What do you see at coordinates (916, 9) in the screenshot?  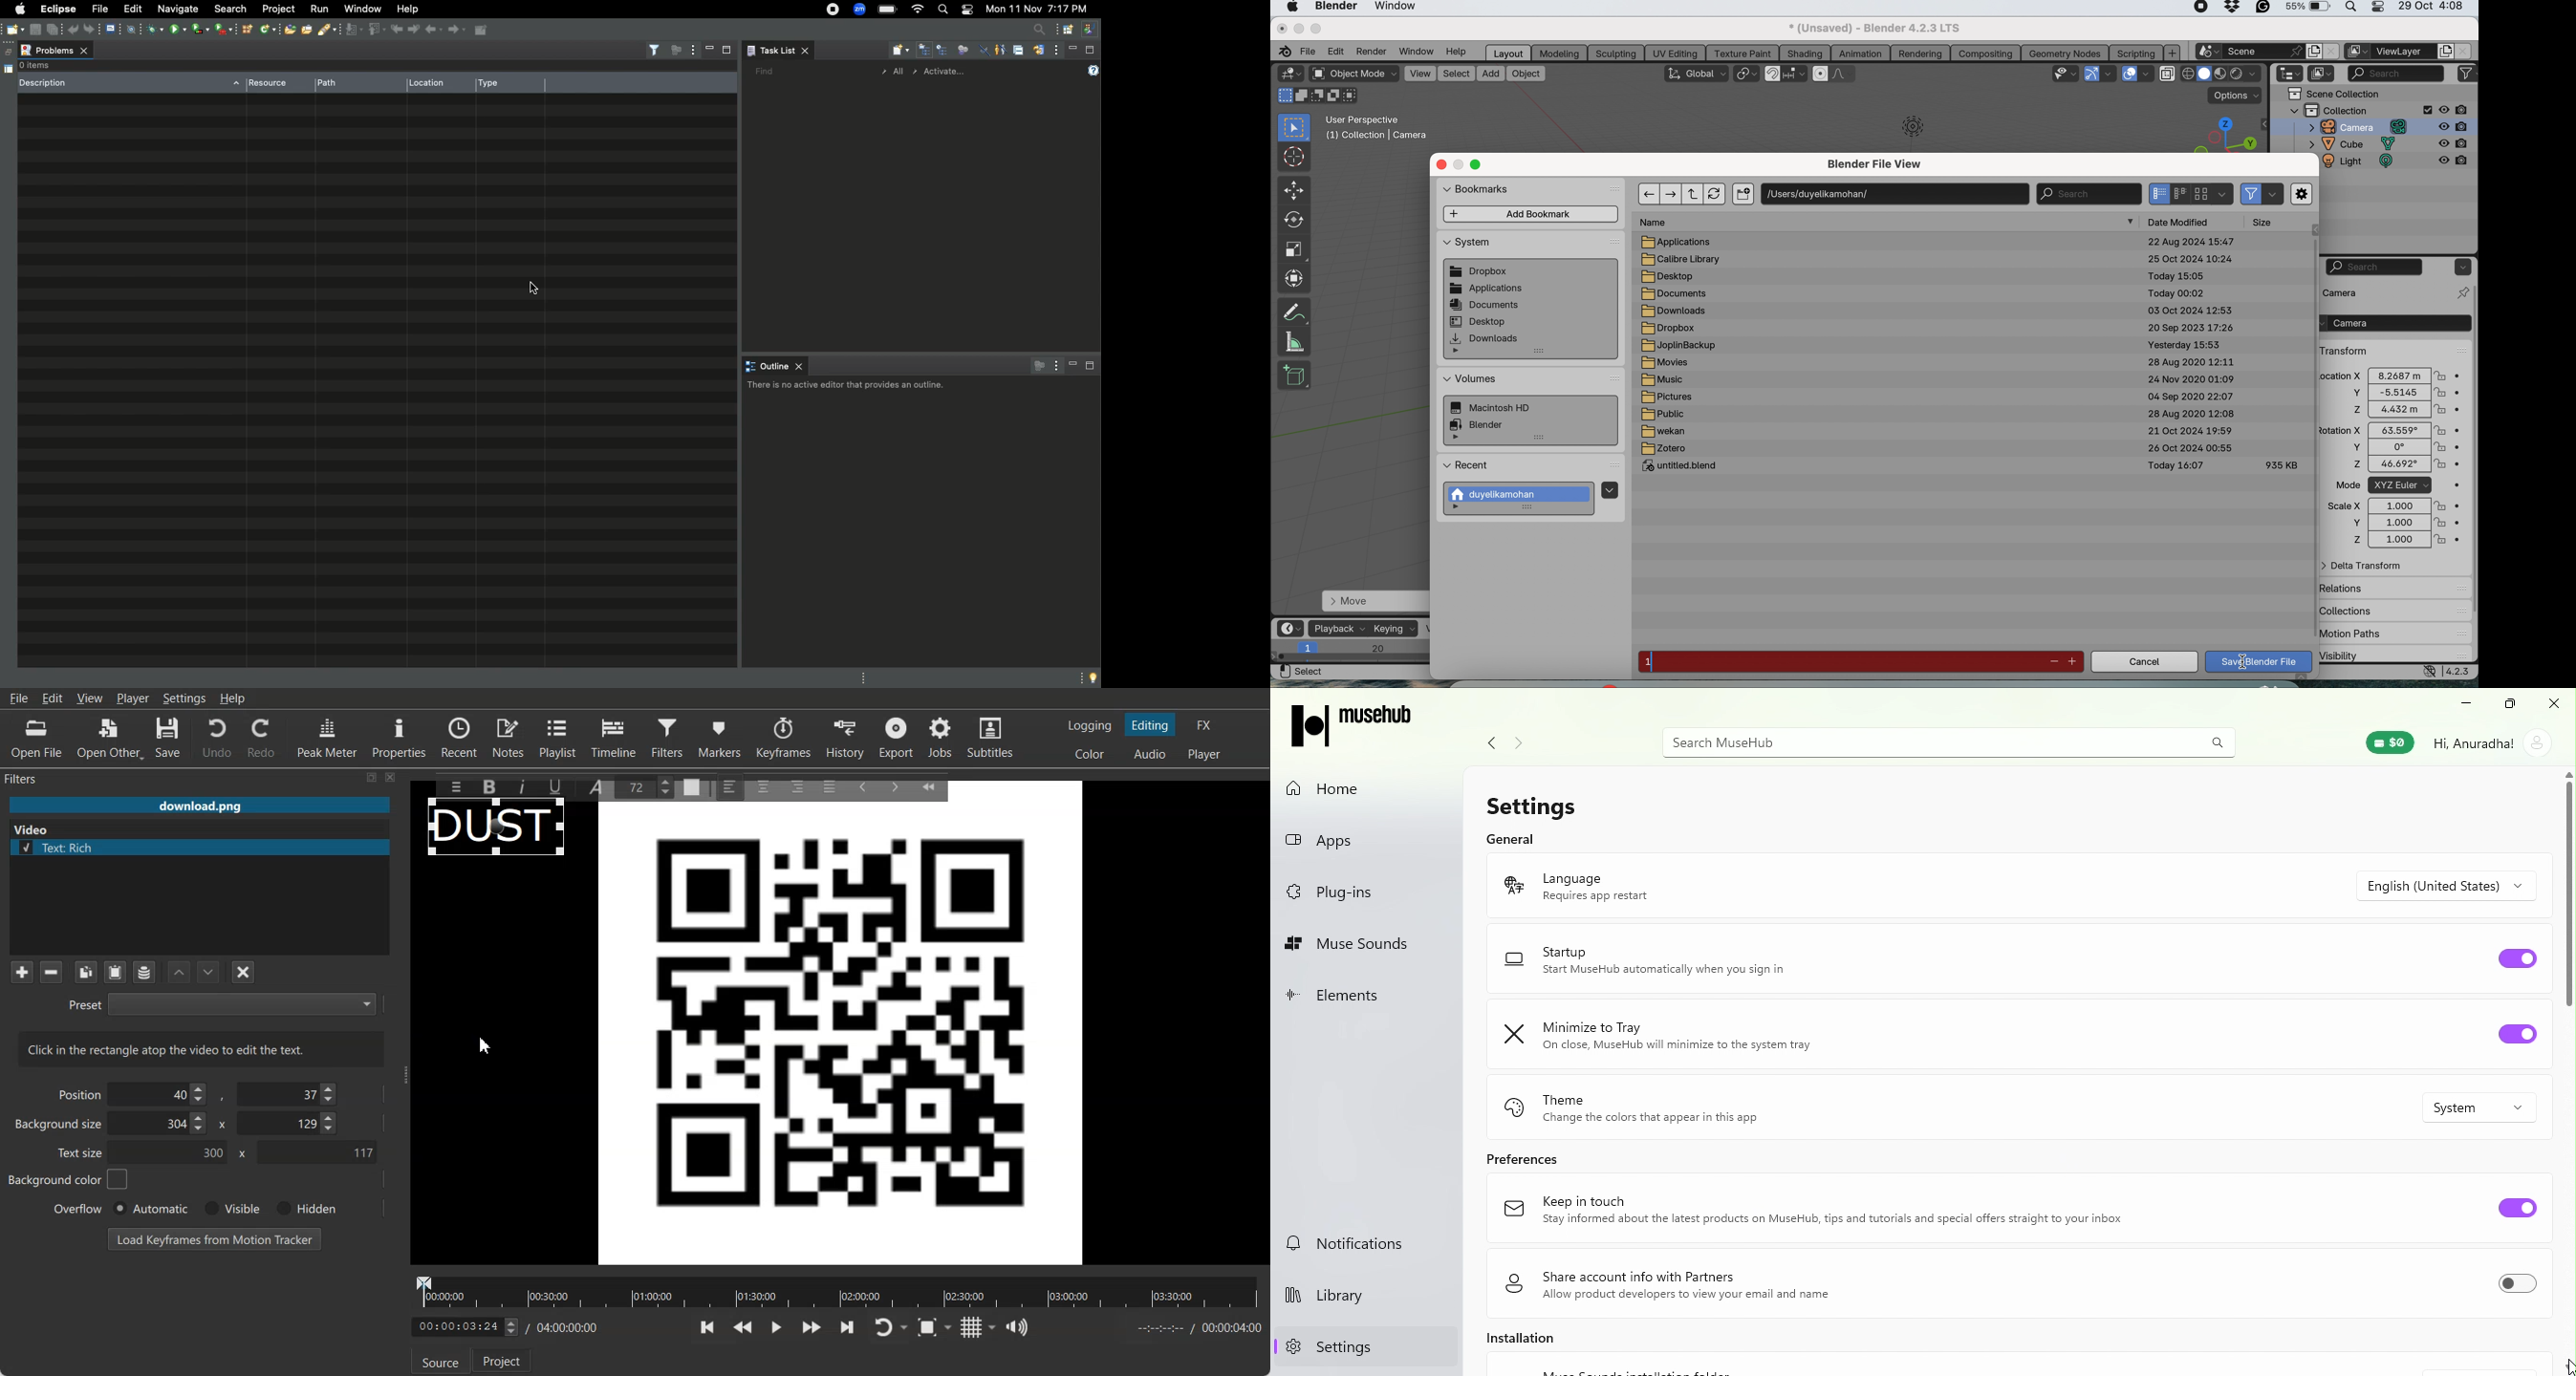 I see `Internet` at bounding box center [916, 9].